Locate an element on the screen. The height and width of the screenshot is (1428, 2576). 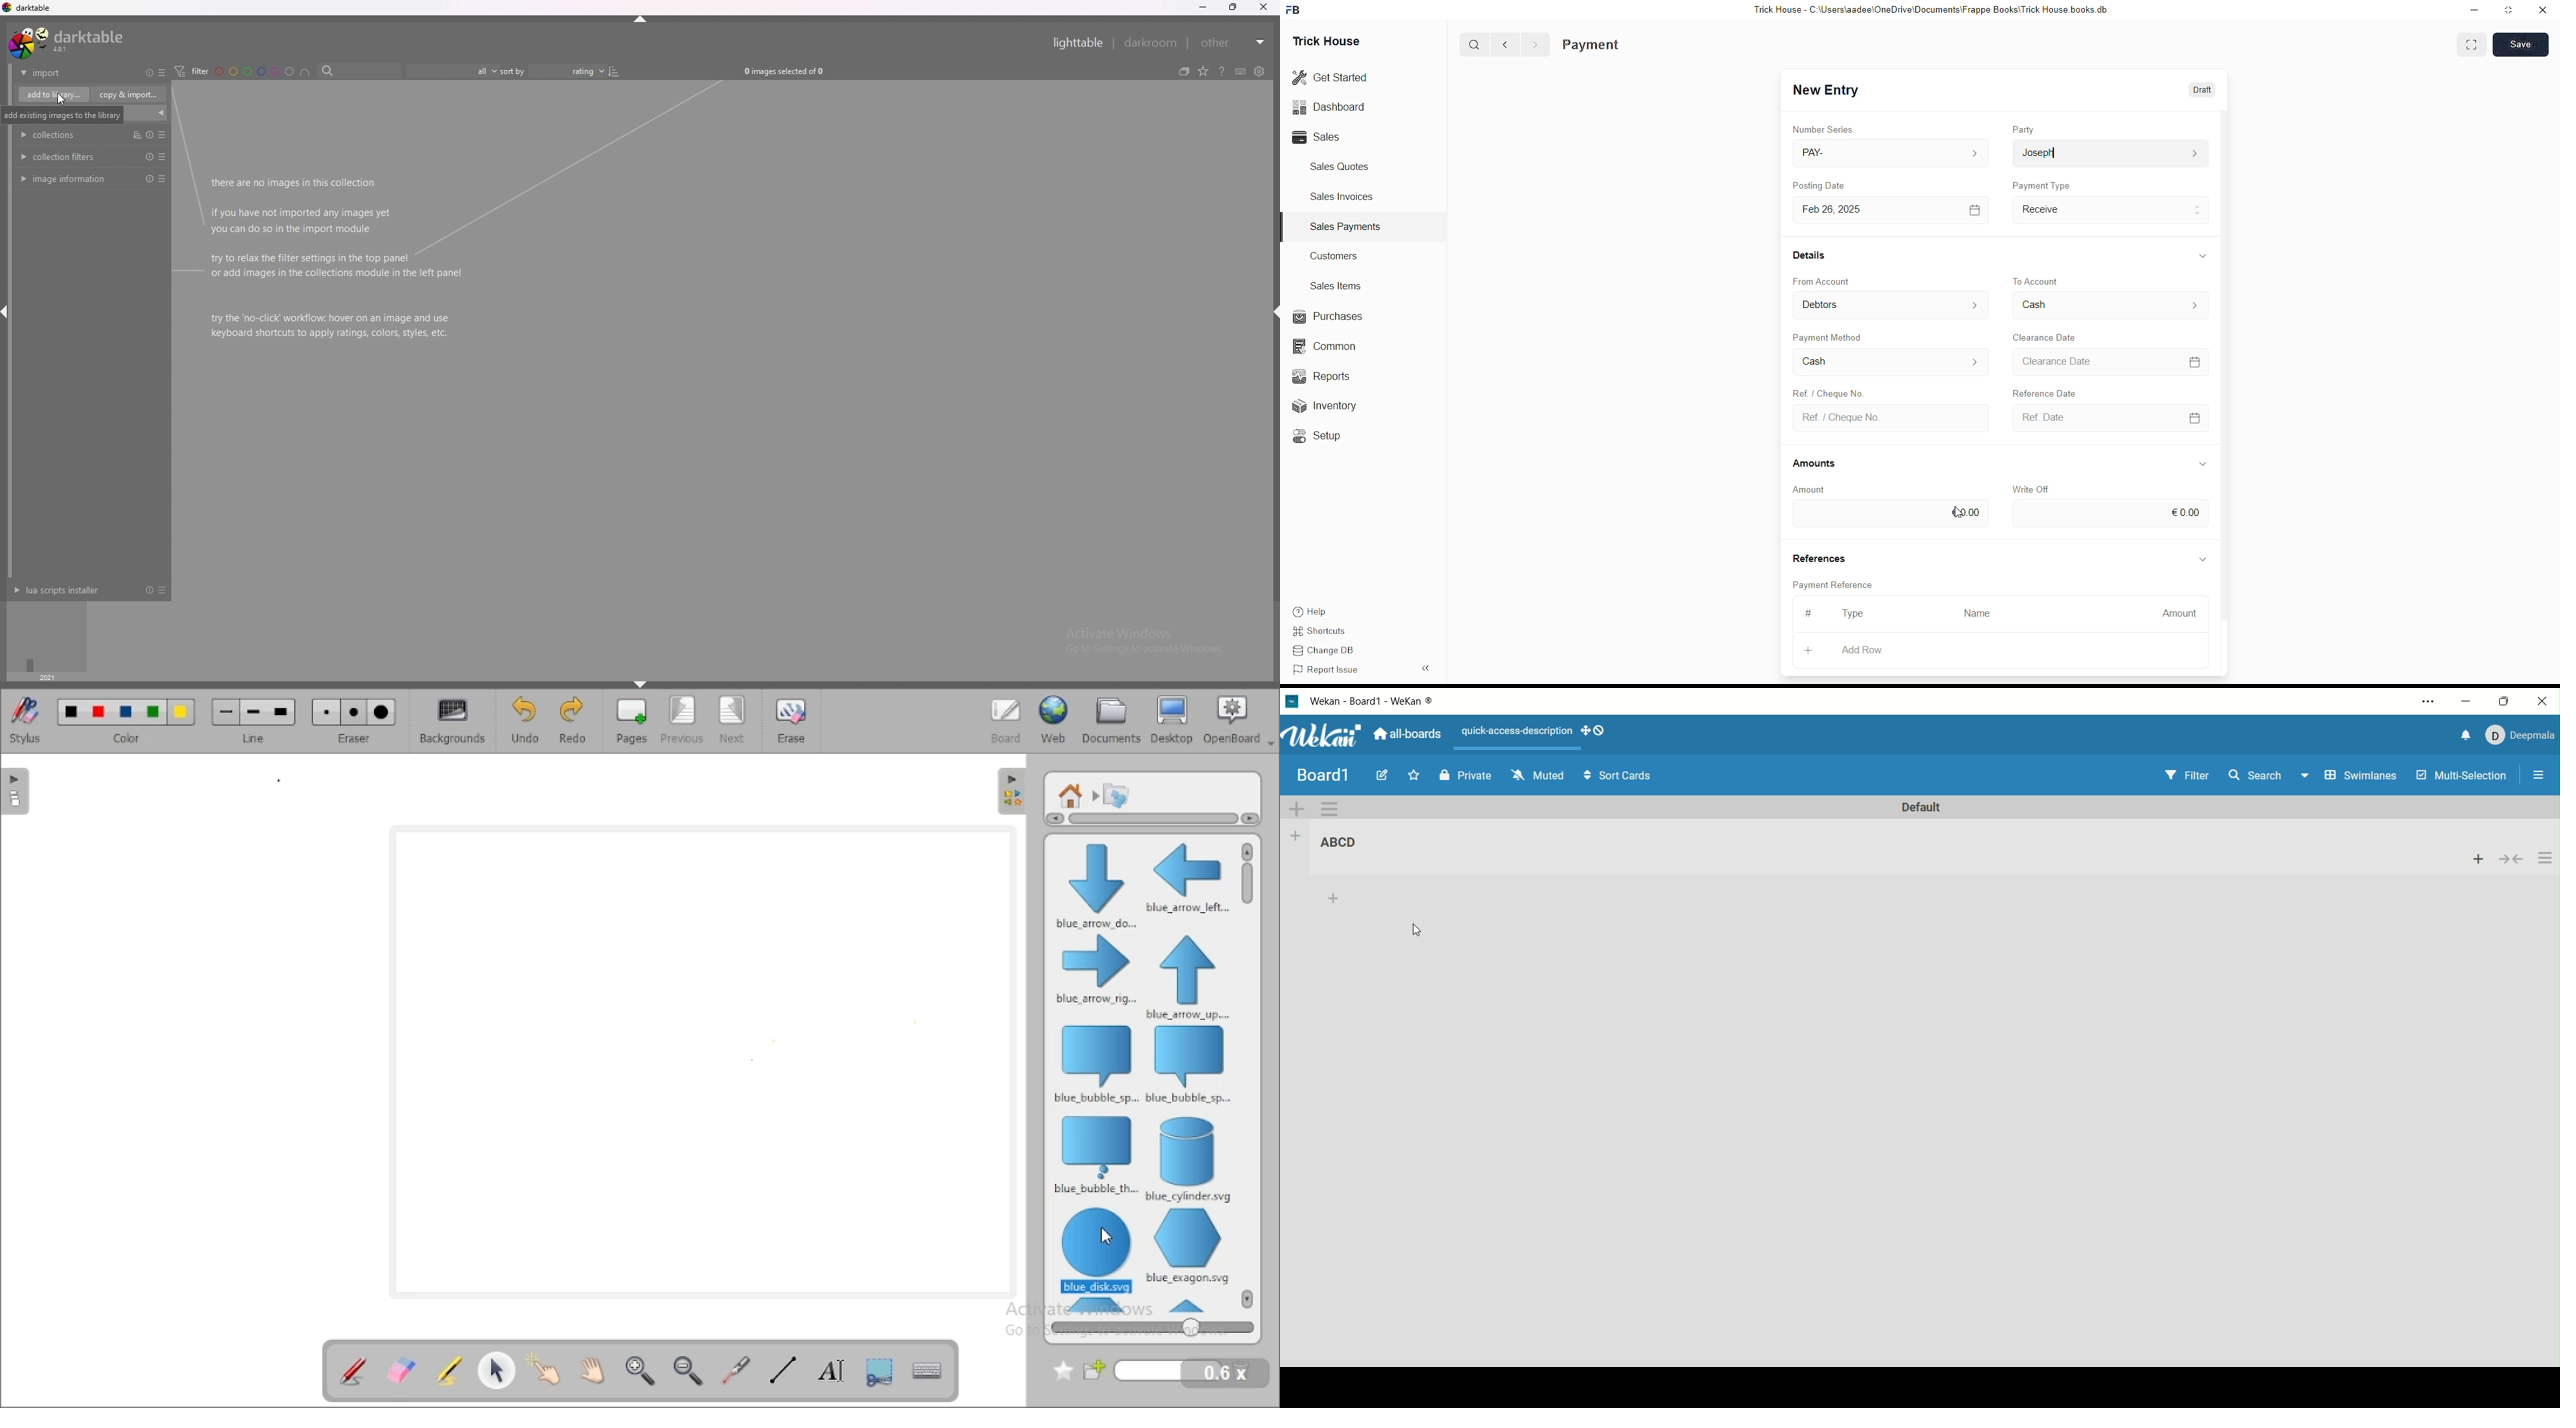
Sales is located at coordinates (1320, 137).